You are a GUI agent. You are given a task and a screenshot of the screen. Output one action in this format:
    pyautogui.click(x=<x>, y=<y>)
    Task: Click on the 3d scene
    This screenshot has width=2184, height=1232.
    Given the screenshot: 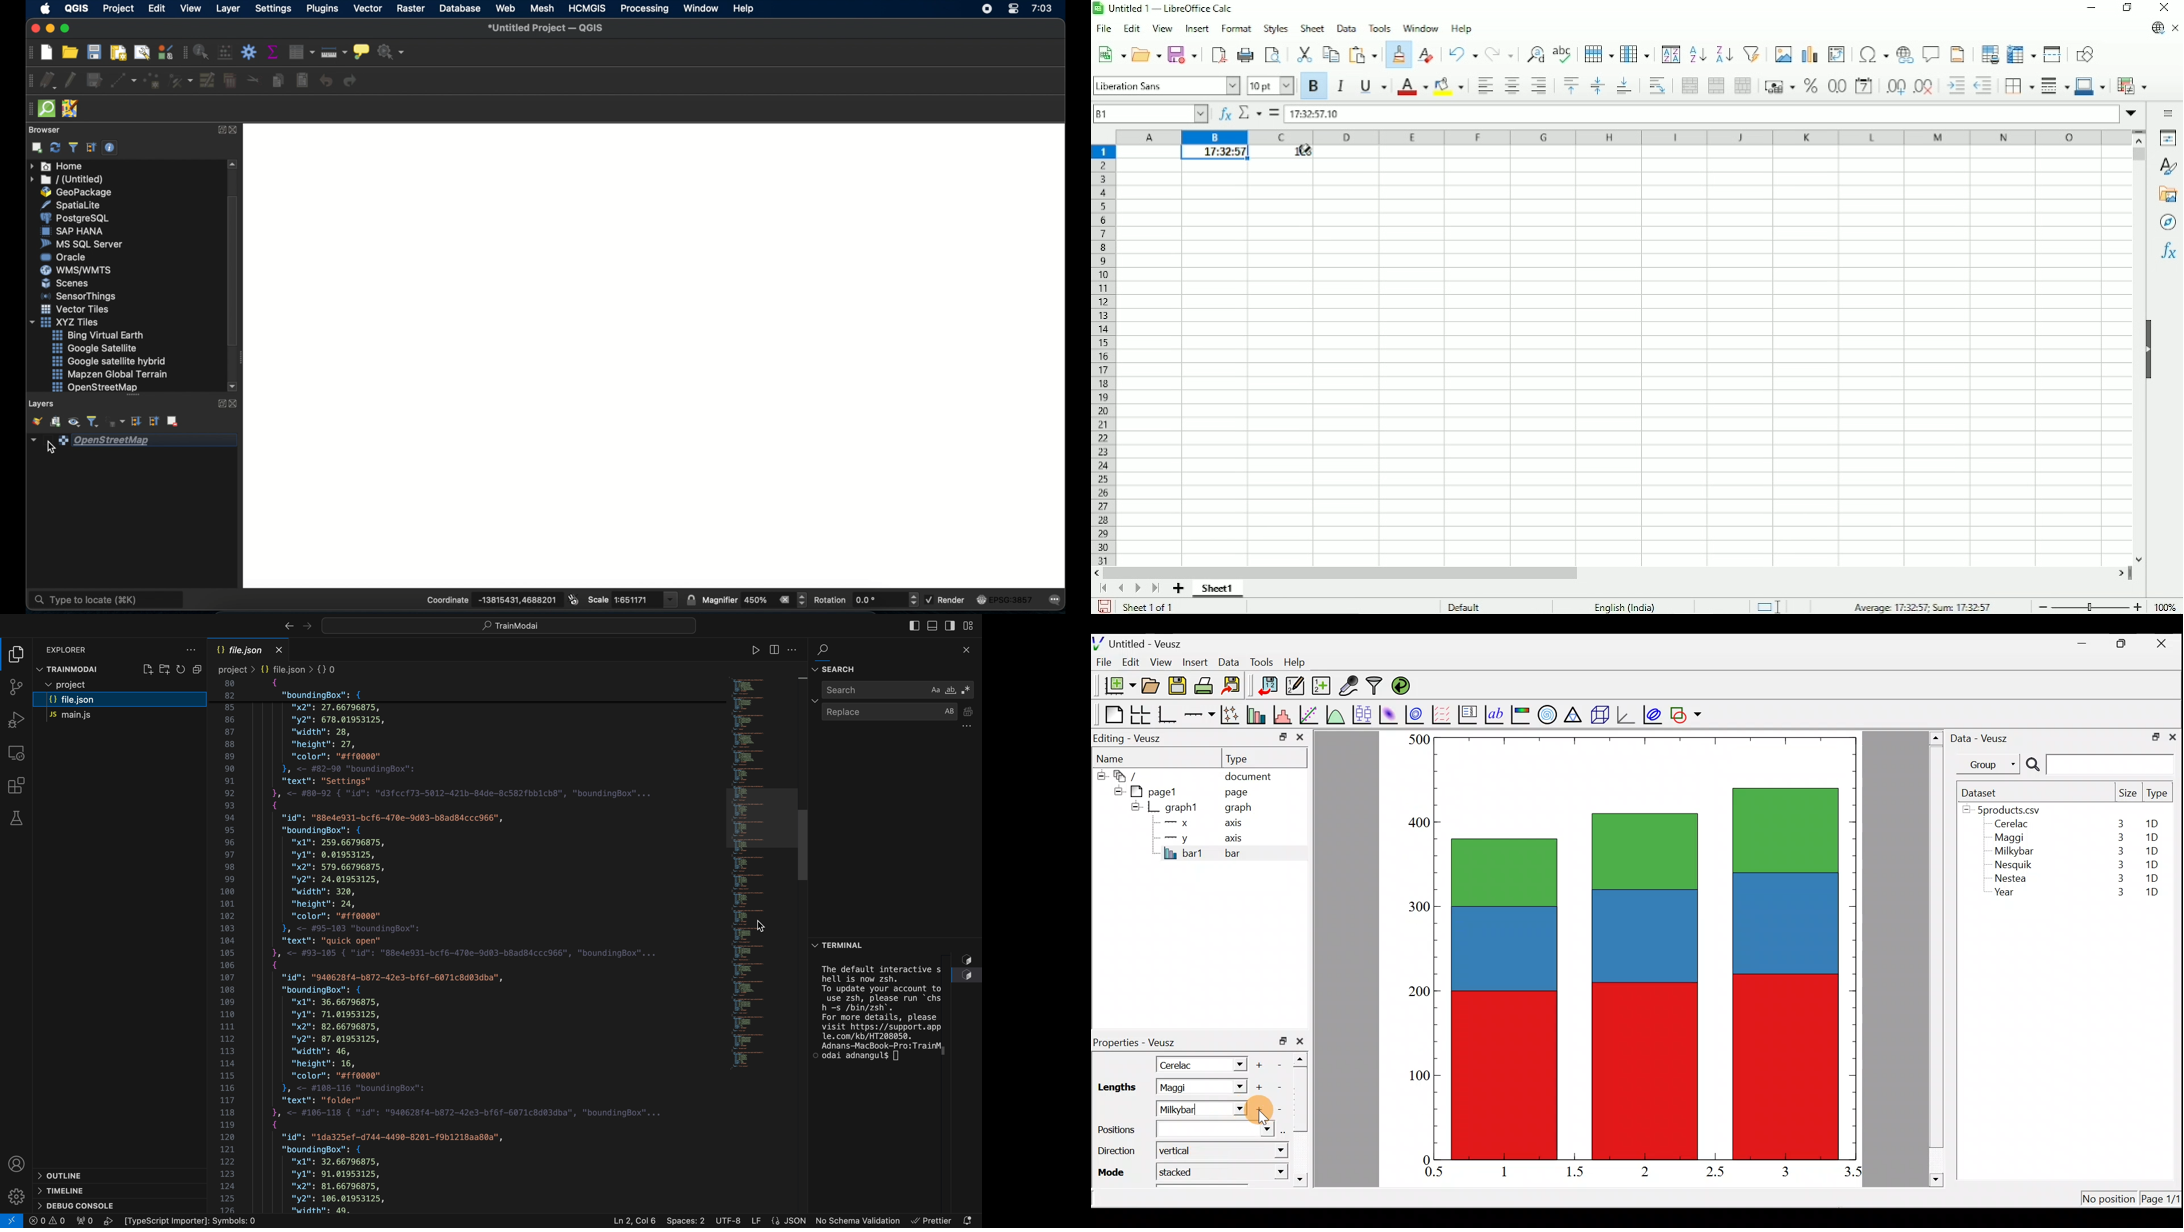 What is the action you would take?
    pyautogui.click(x=1599, y=715)
    